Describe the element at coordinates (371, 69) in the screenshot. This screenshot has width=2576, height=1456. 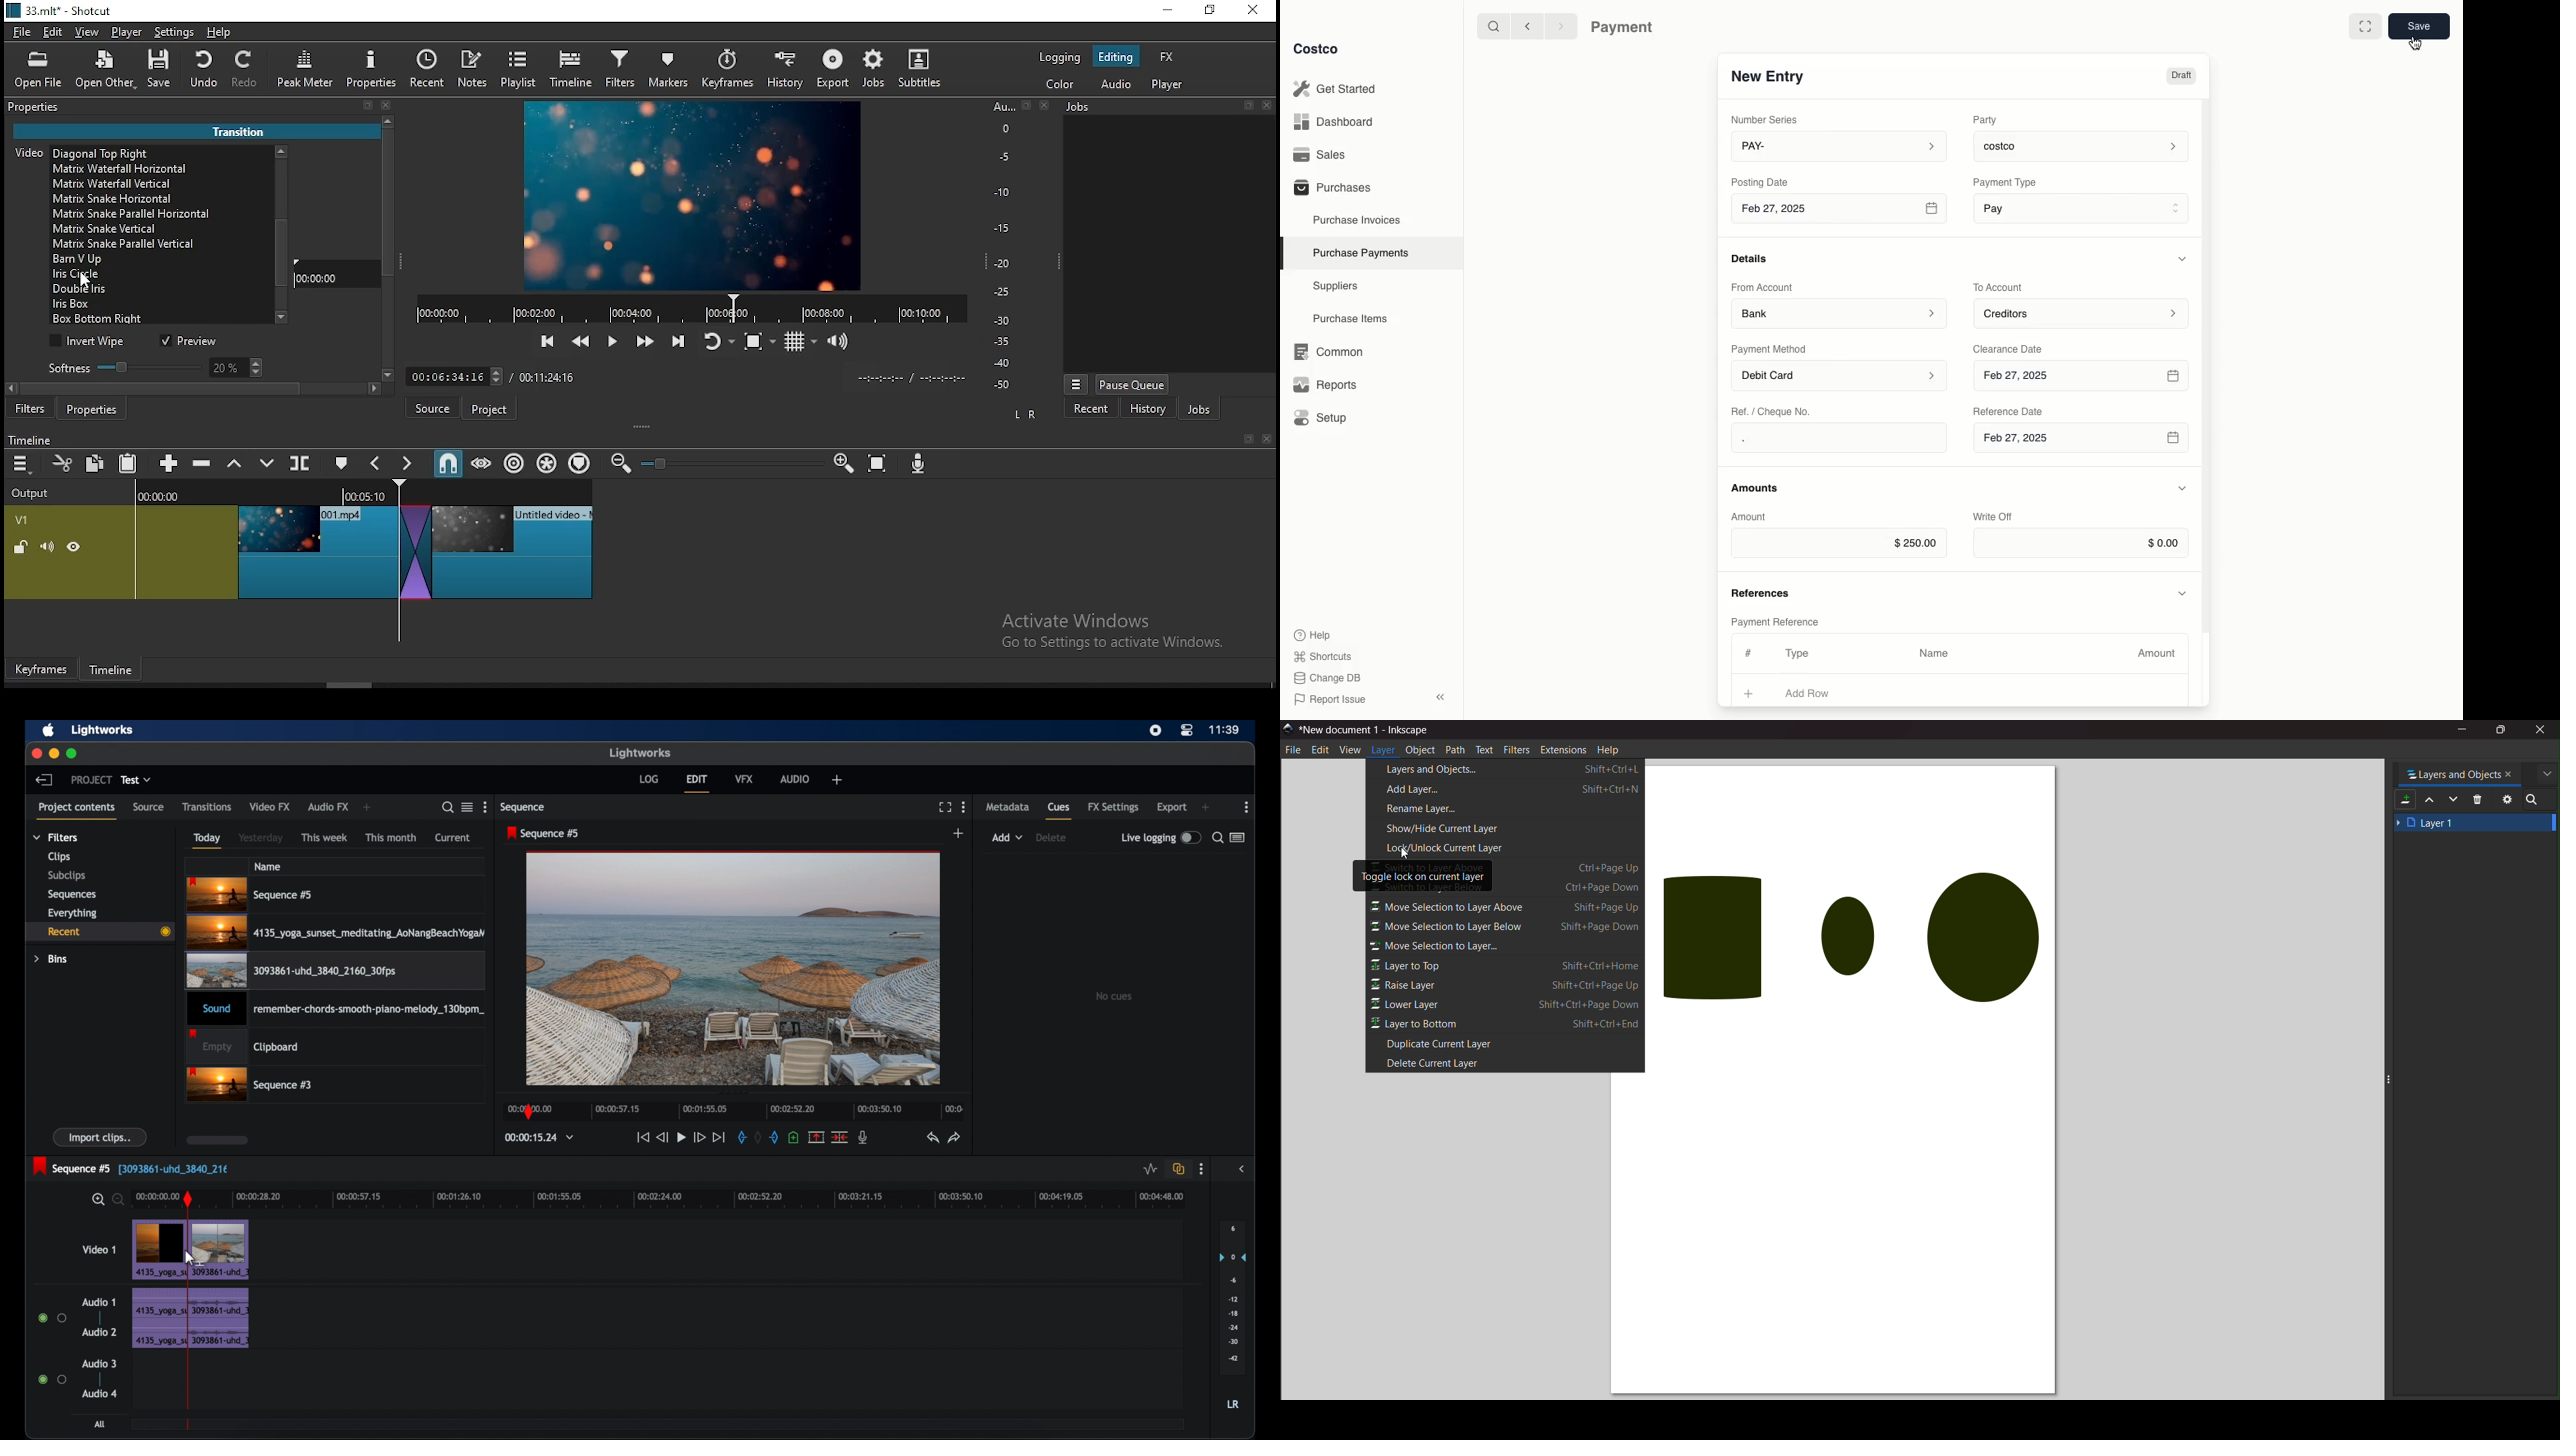
I see `properties` at that location.